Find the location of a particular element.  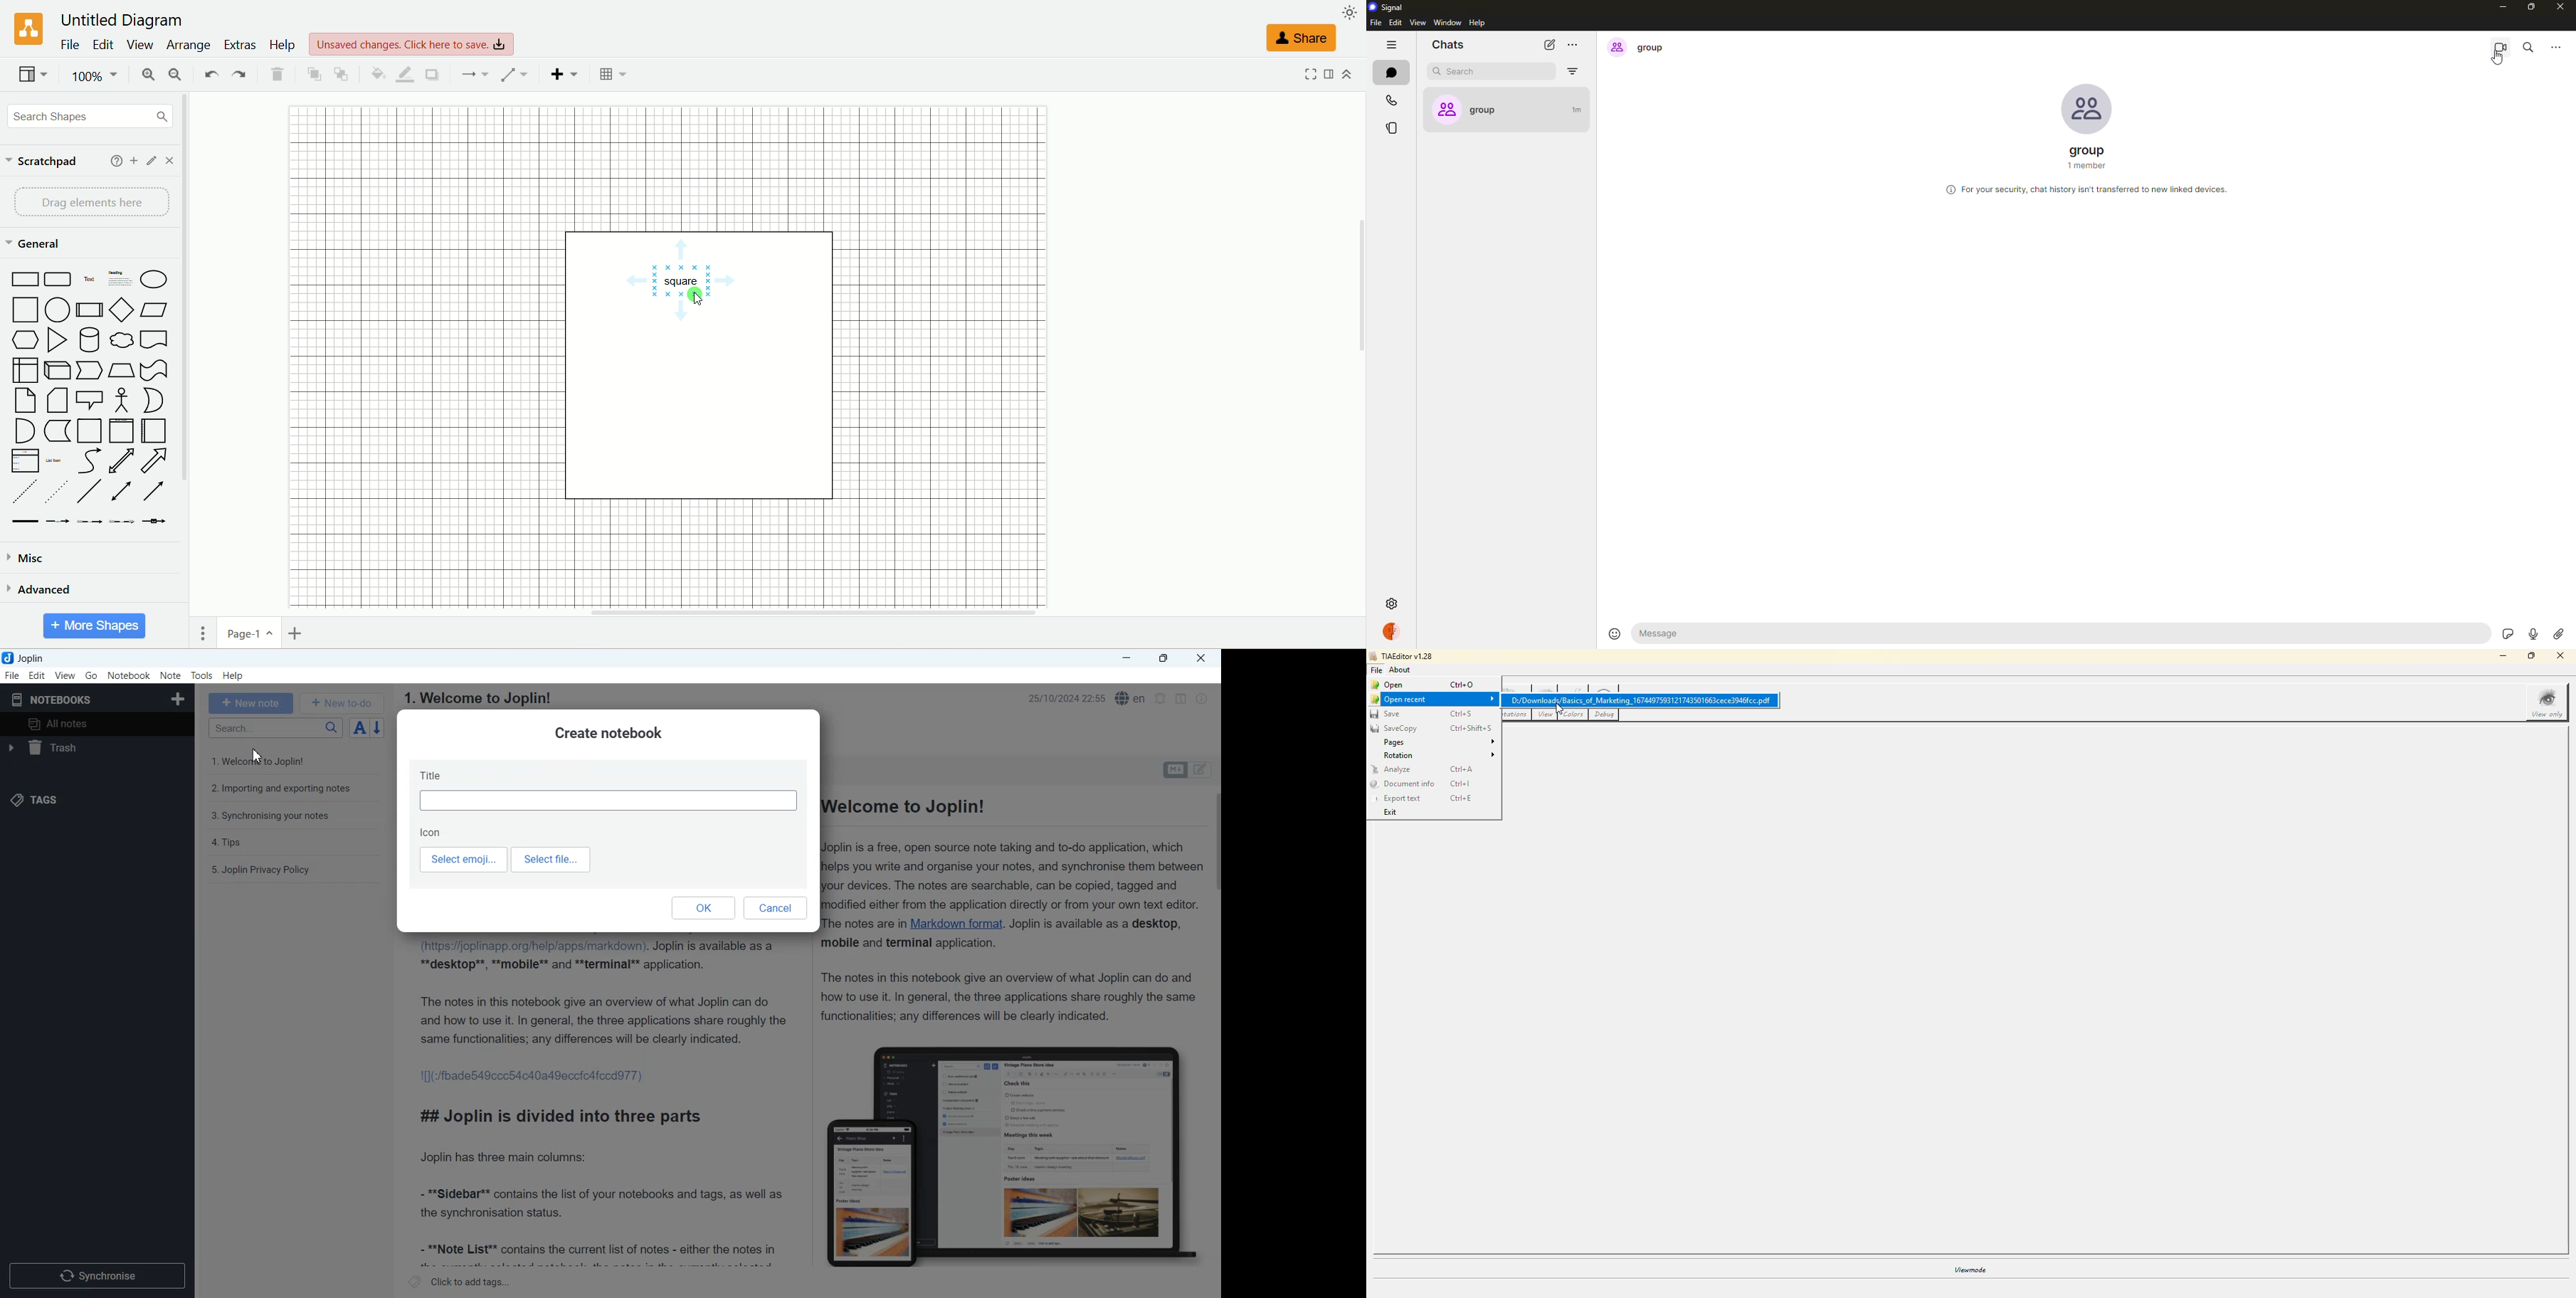

Select emoji... is located at coordinates (463, 860).